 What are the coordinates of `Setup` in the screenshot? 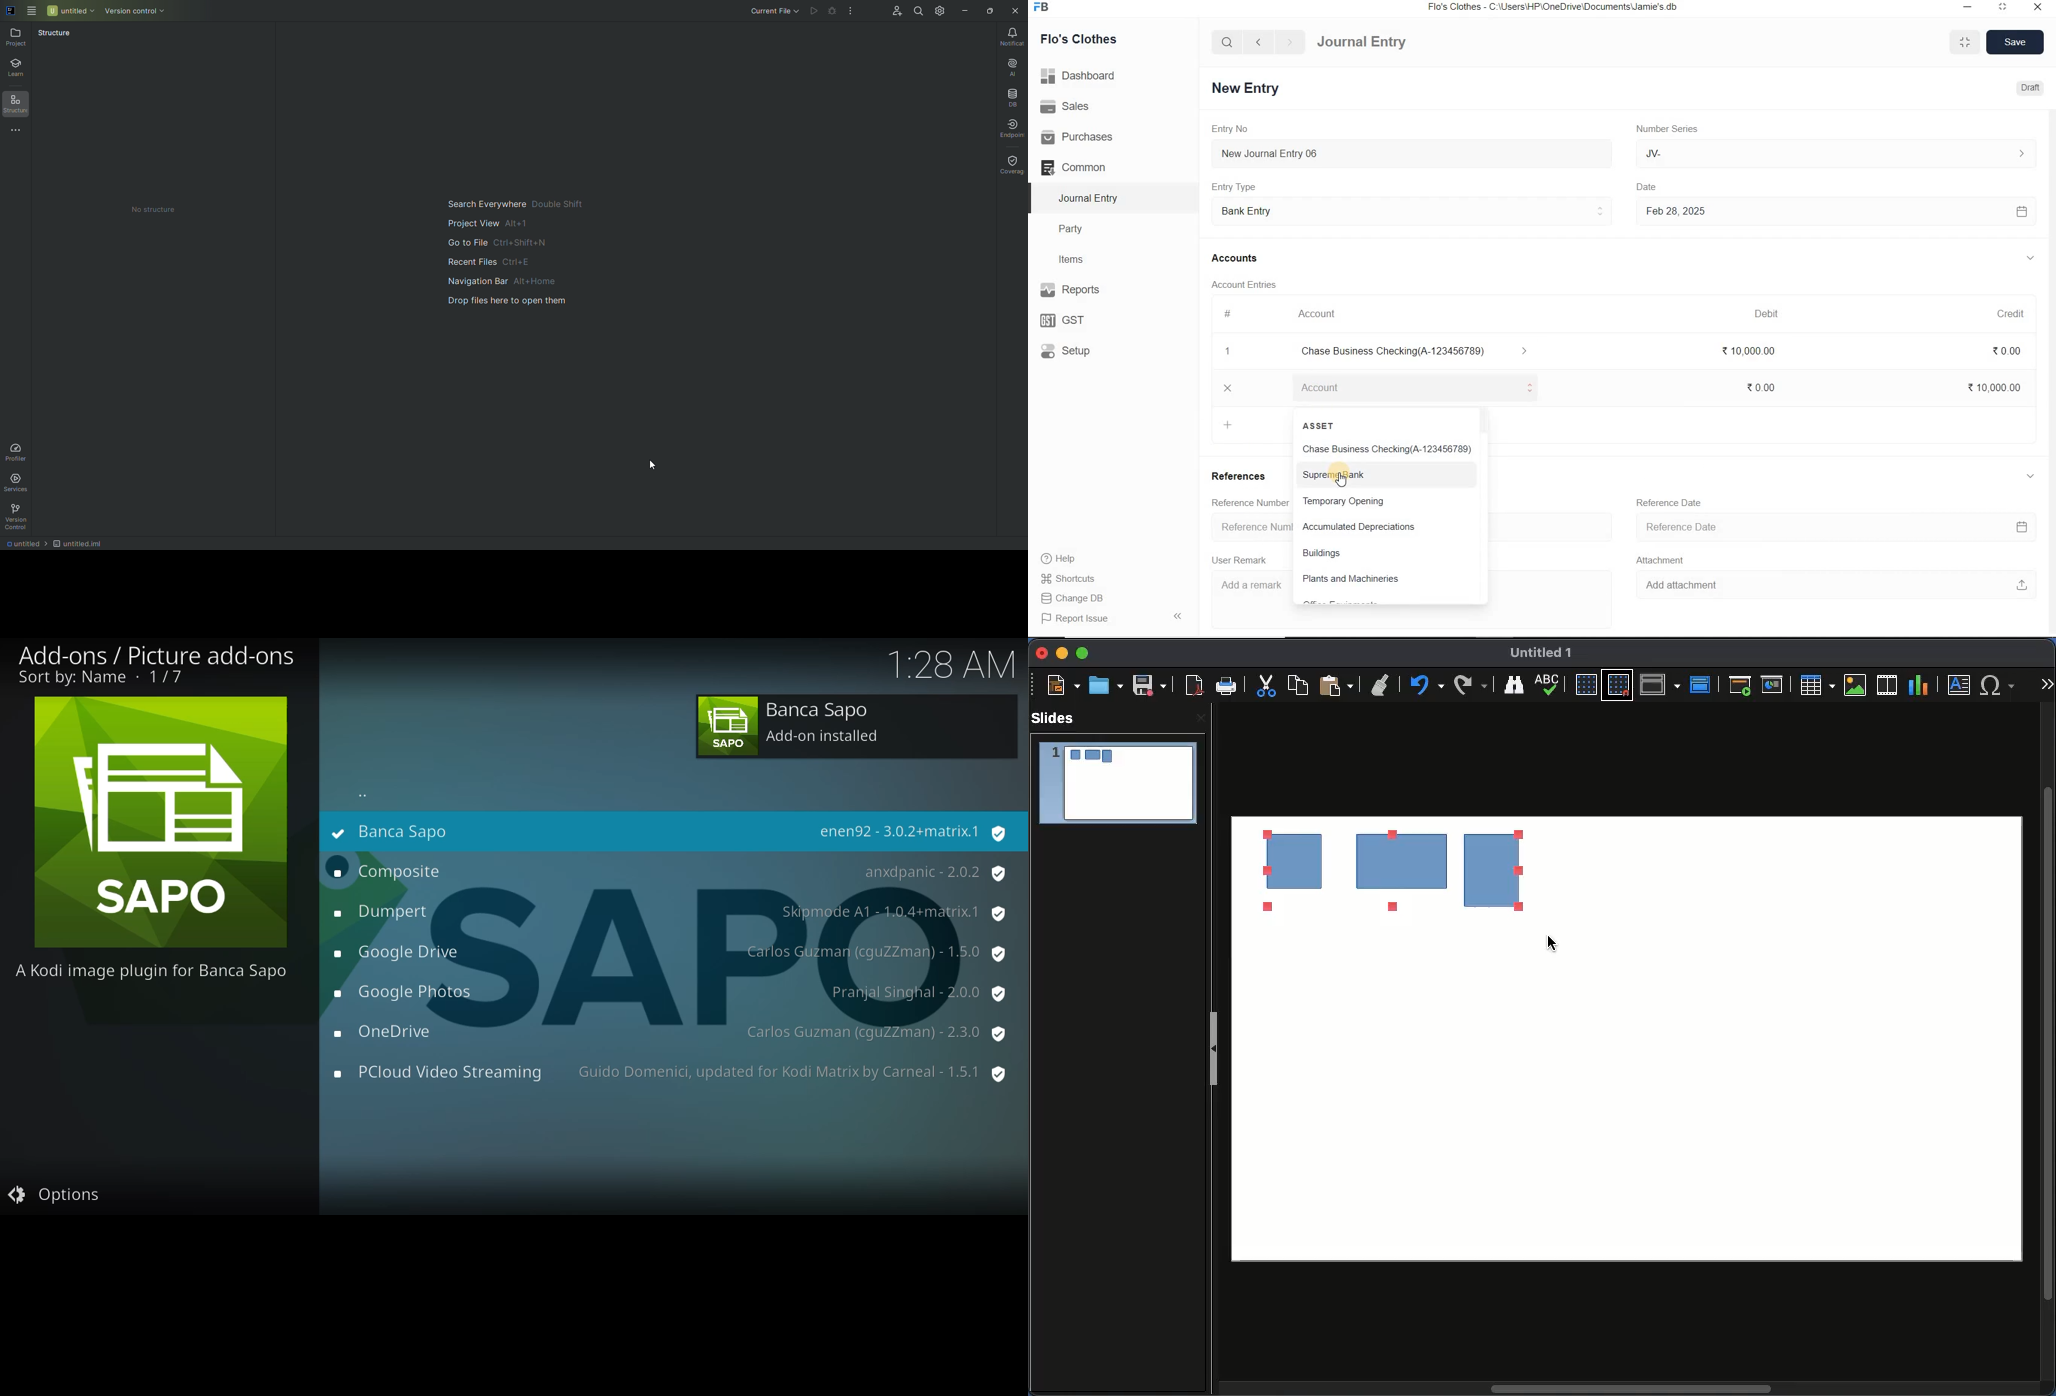 It's located at (1078, 351).